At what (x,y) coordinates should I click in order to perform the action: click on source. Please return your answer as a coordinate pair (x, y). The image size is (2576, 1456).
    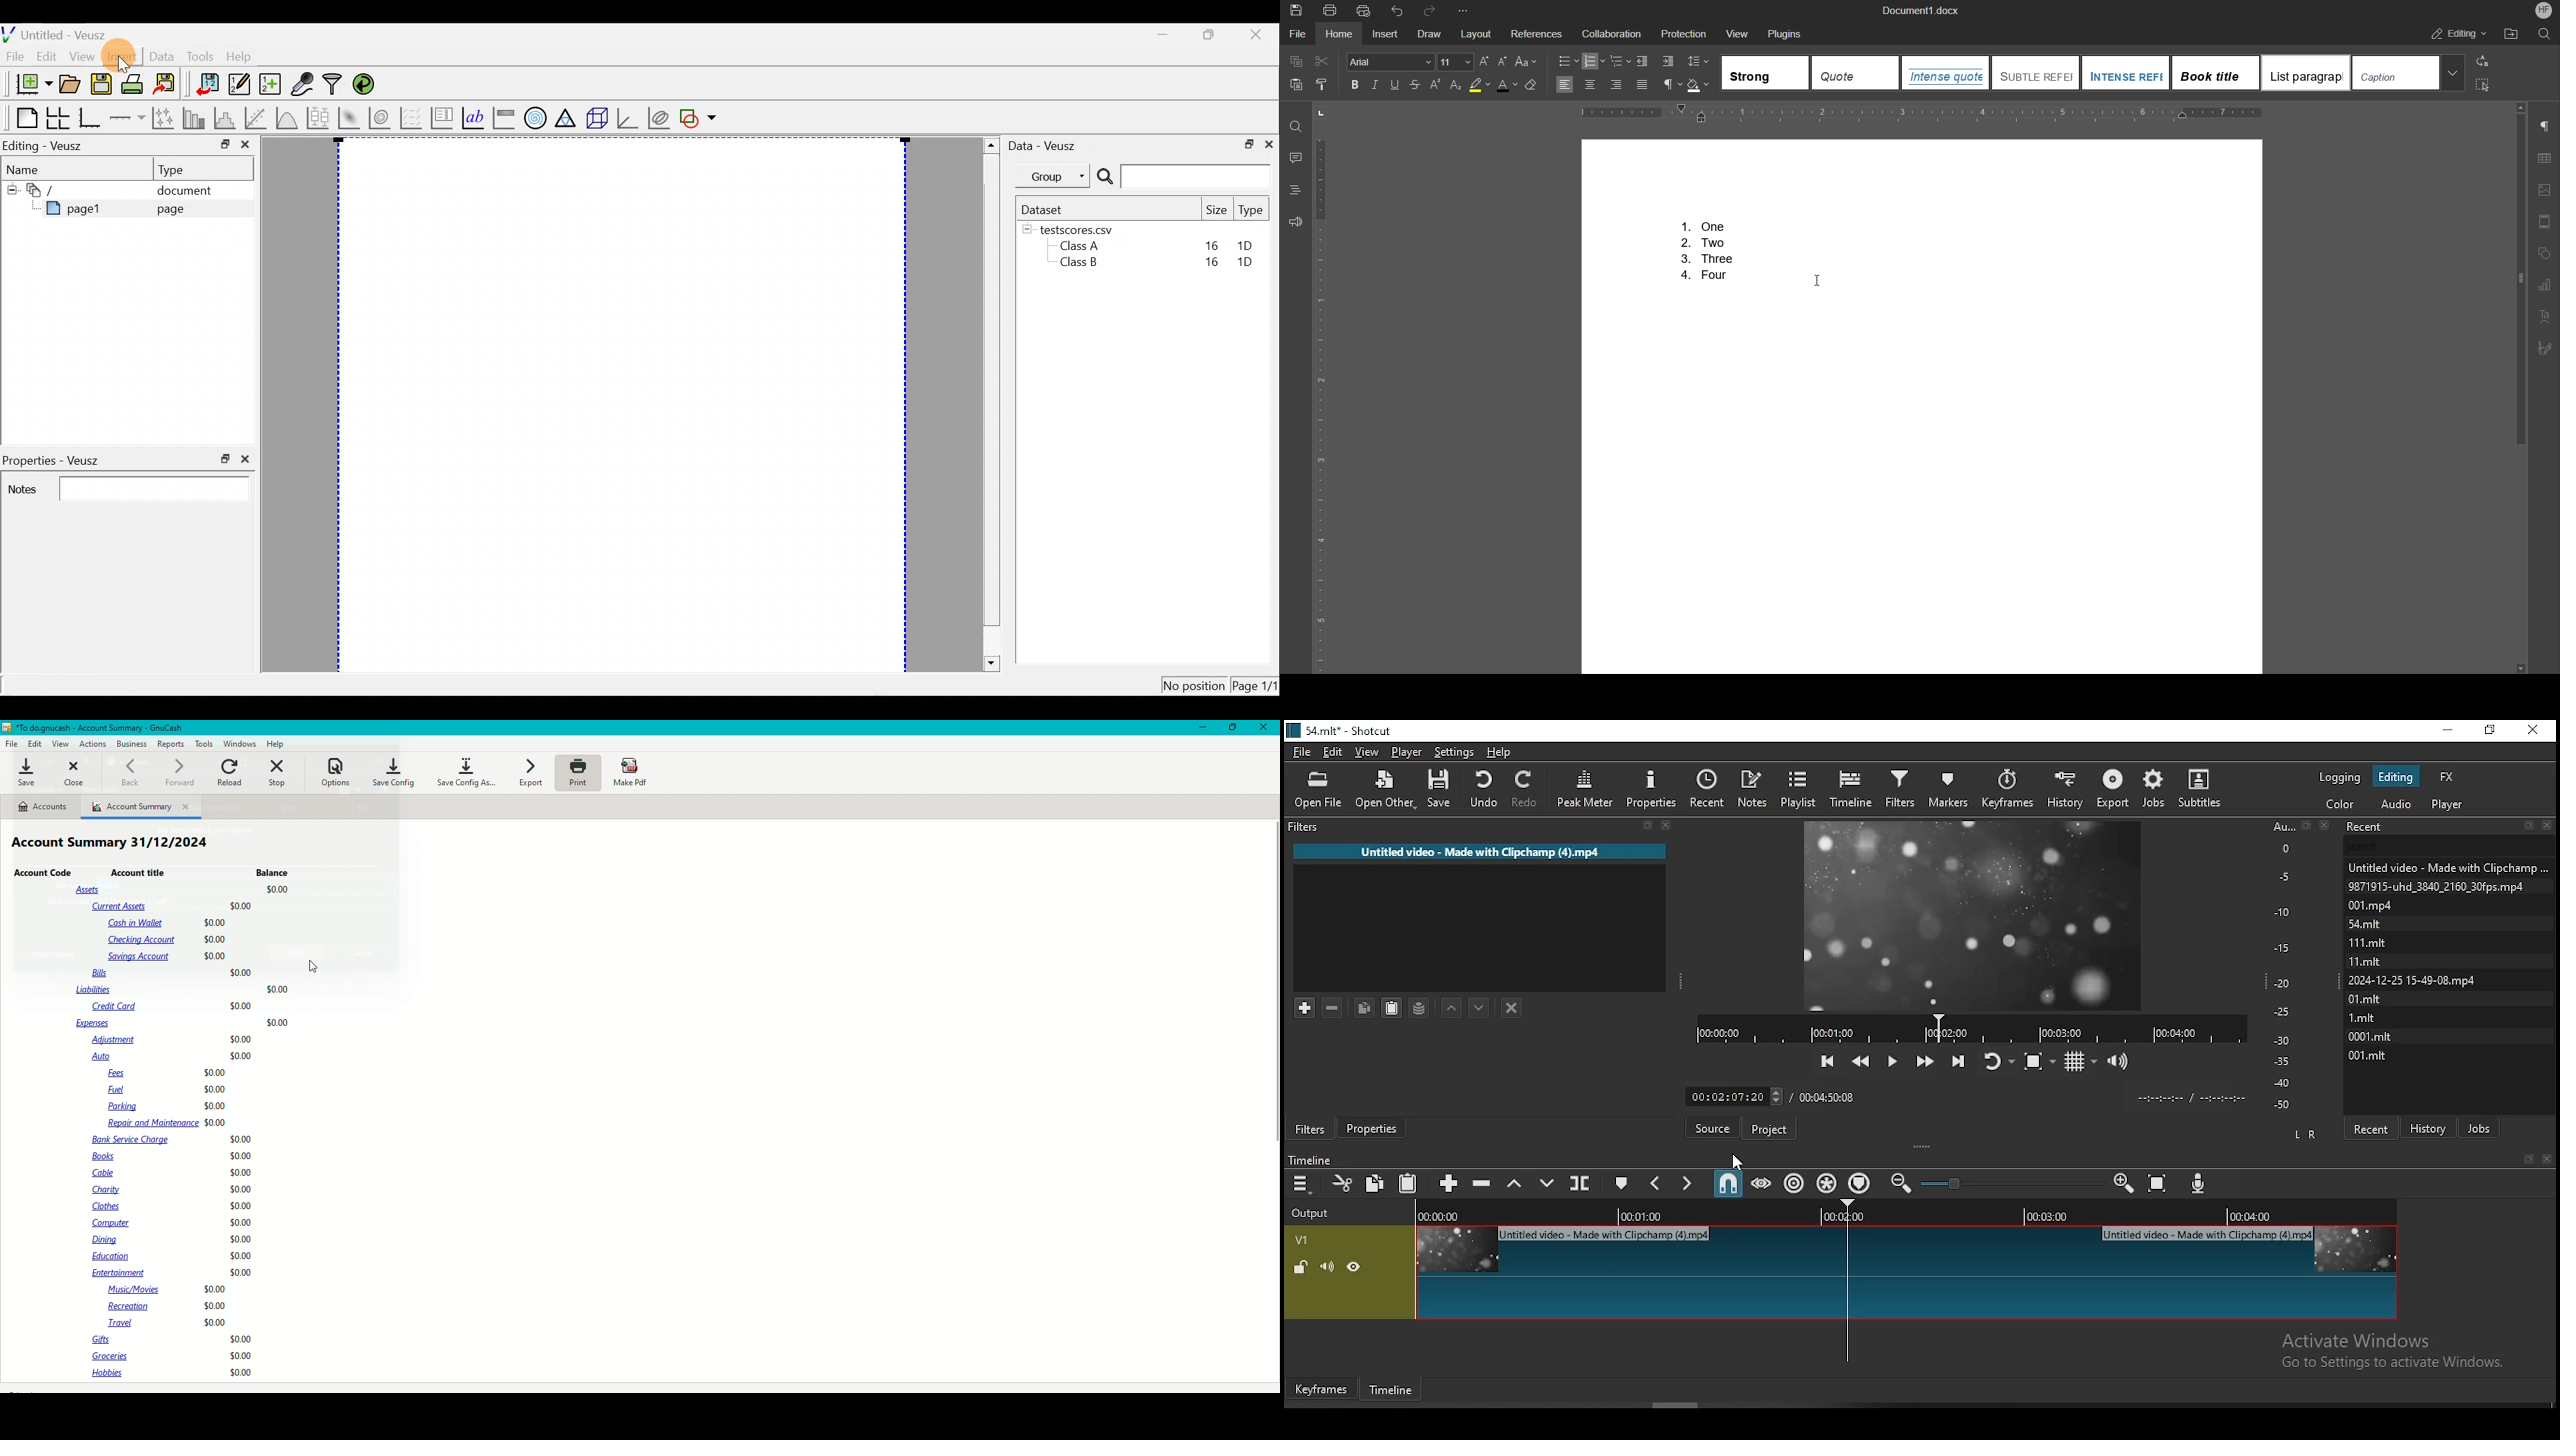
    Looking at the image, I should click on (1714, 1129).